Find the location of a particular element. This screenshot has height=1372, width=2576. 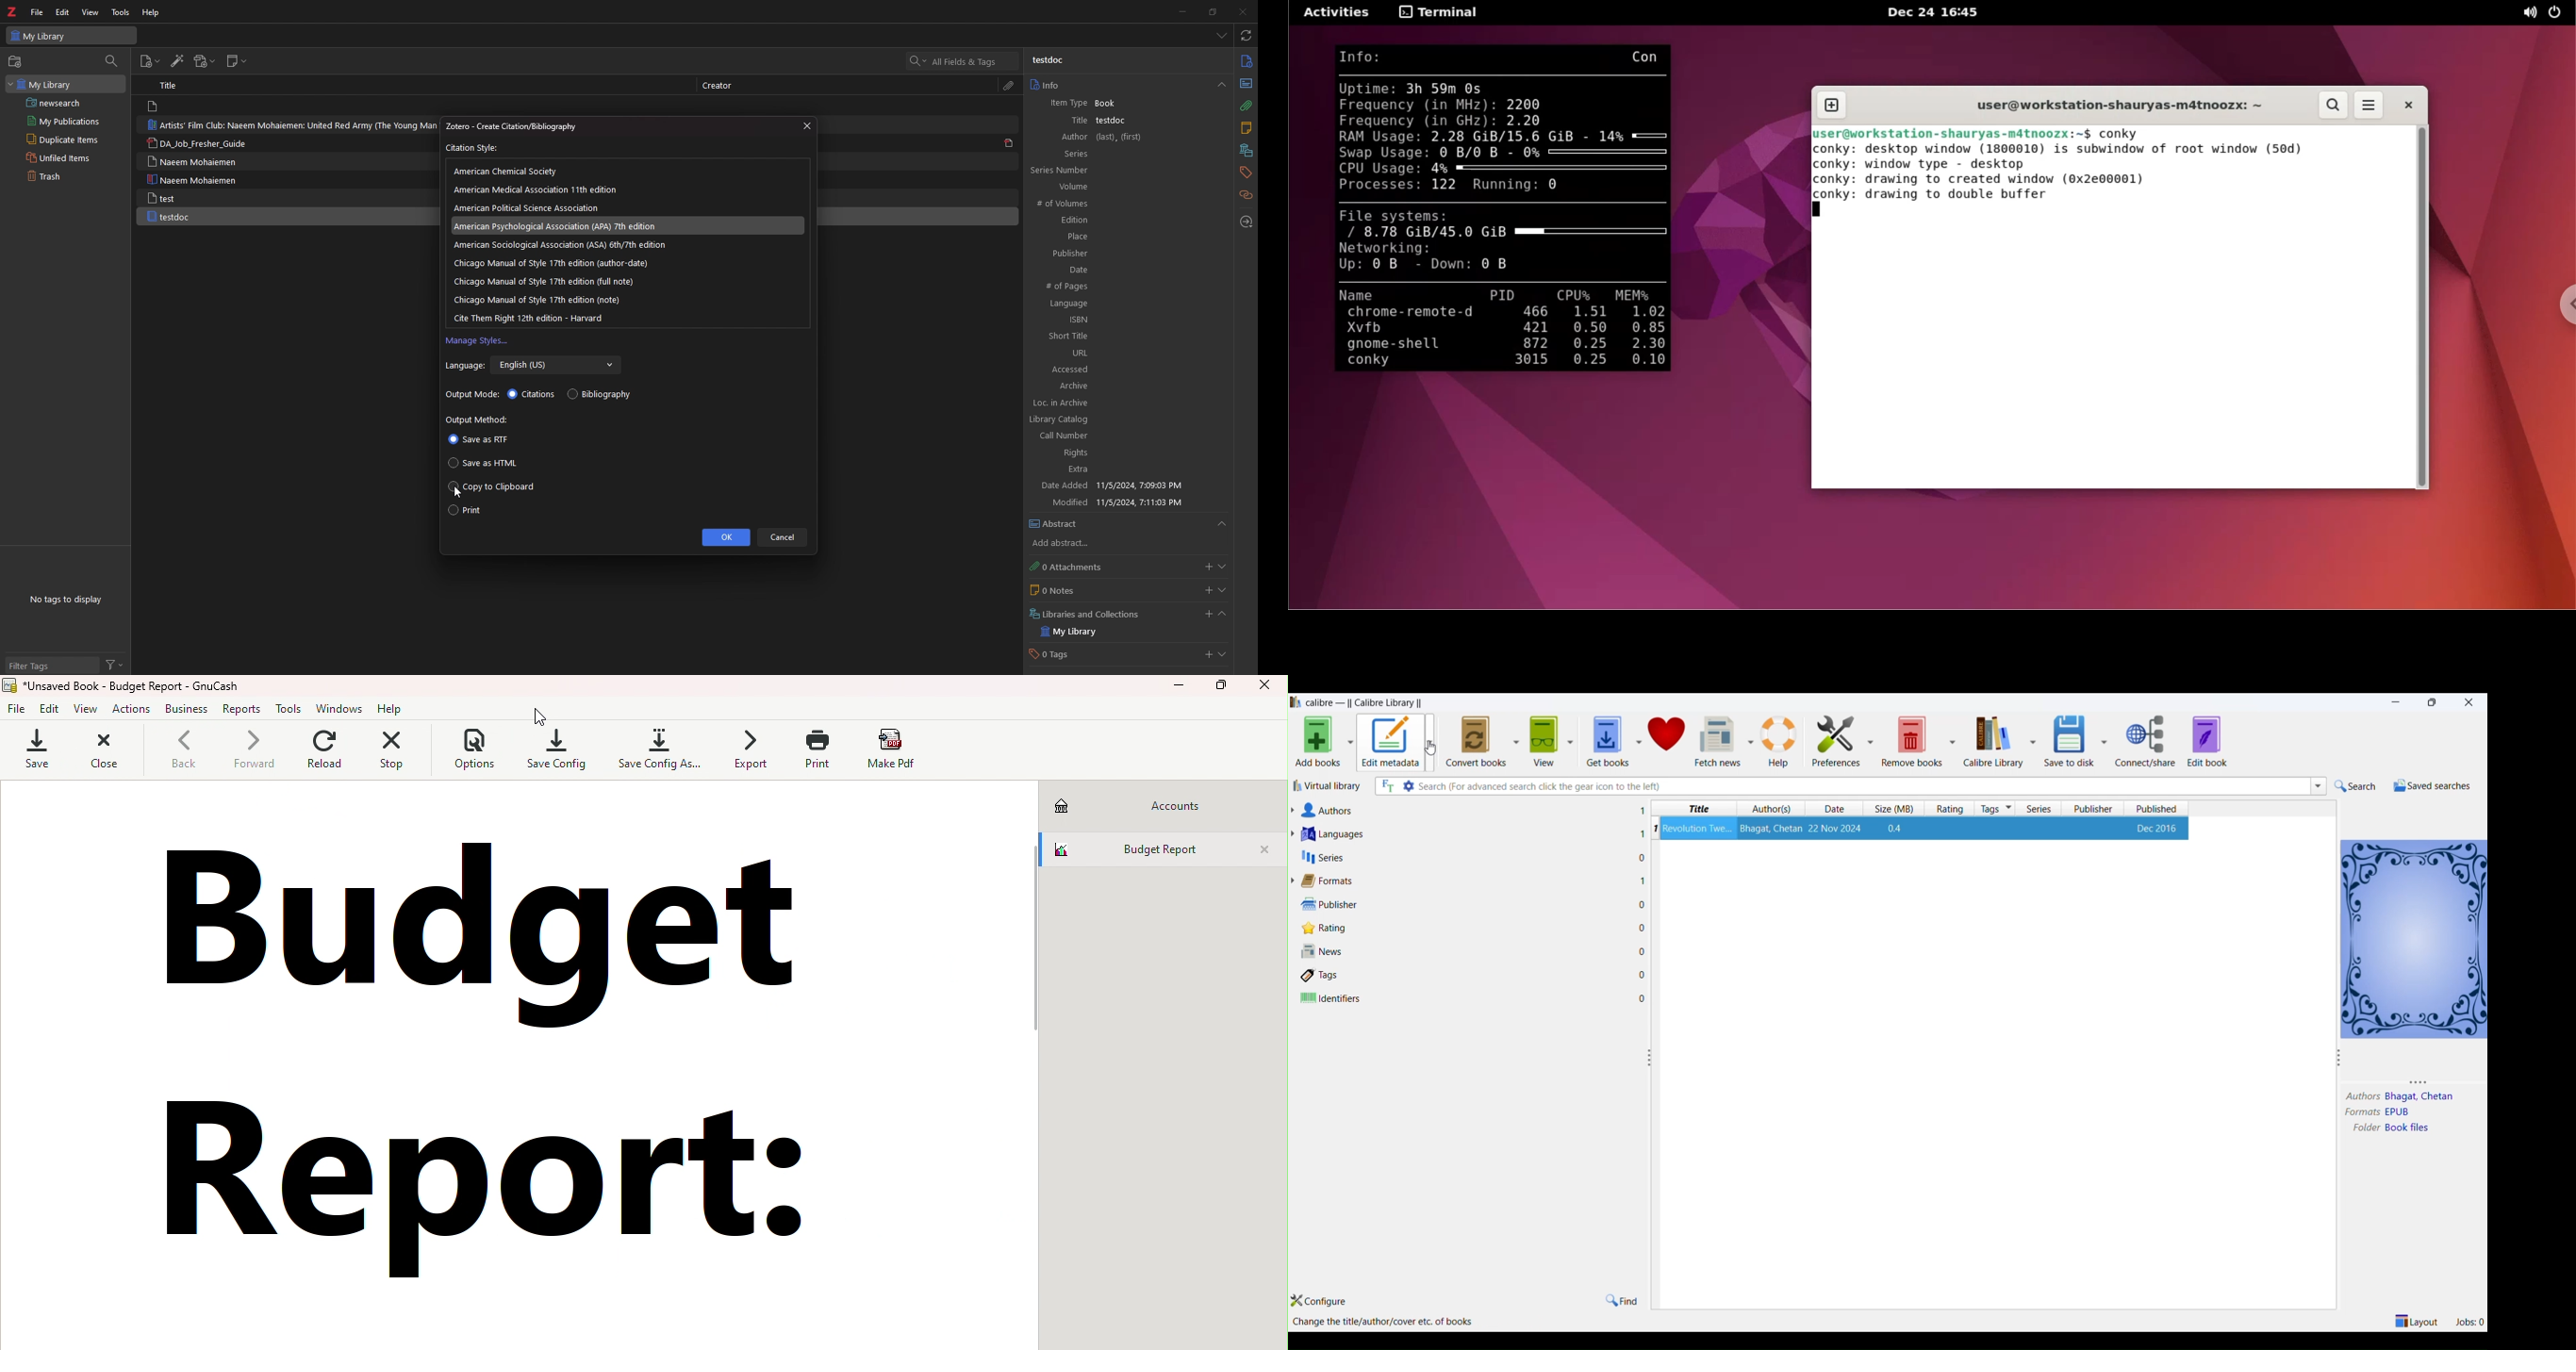

attachment is located at coordinates (1246, 106).